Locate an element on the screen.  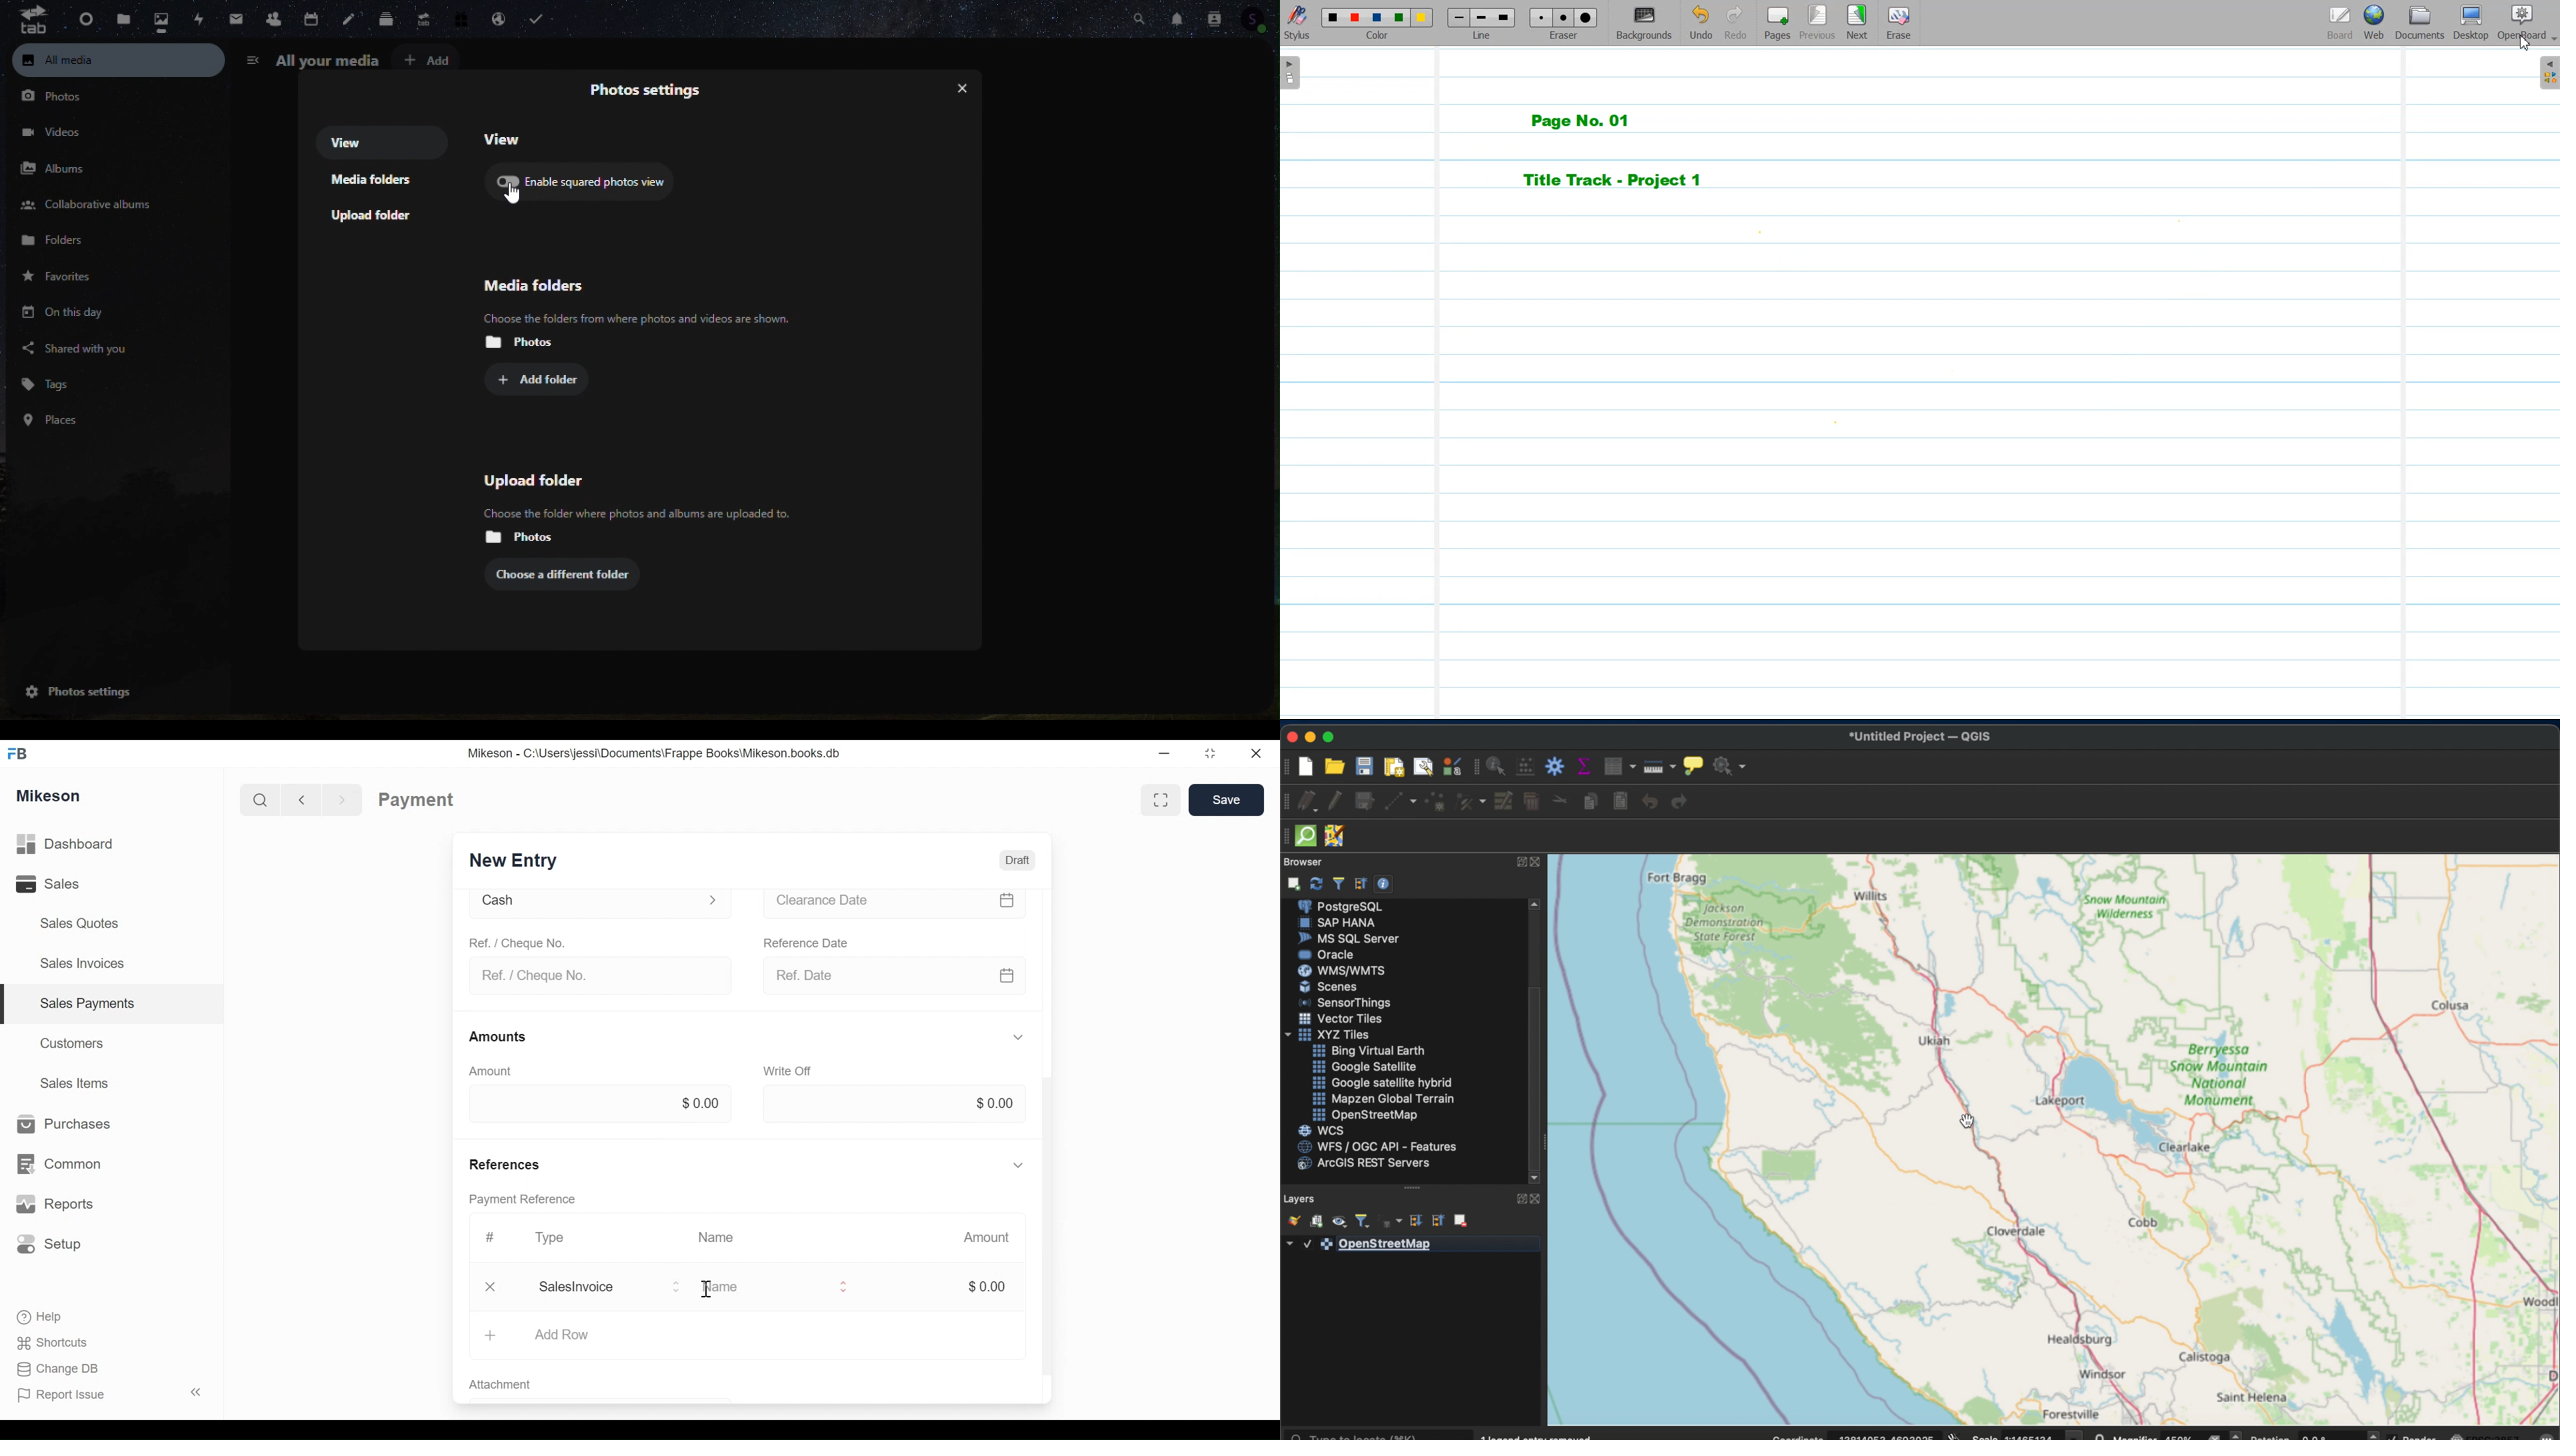
Profile is located at coordinates (1258, 20).